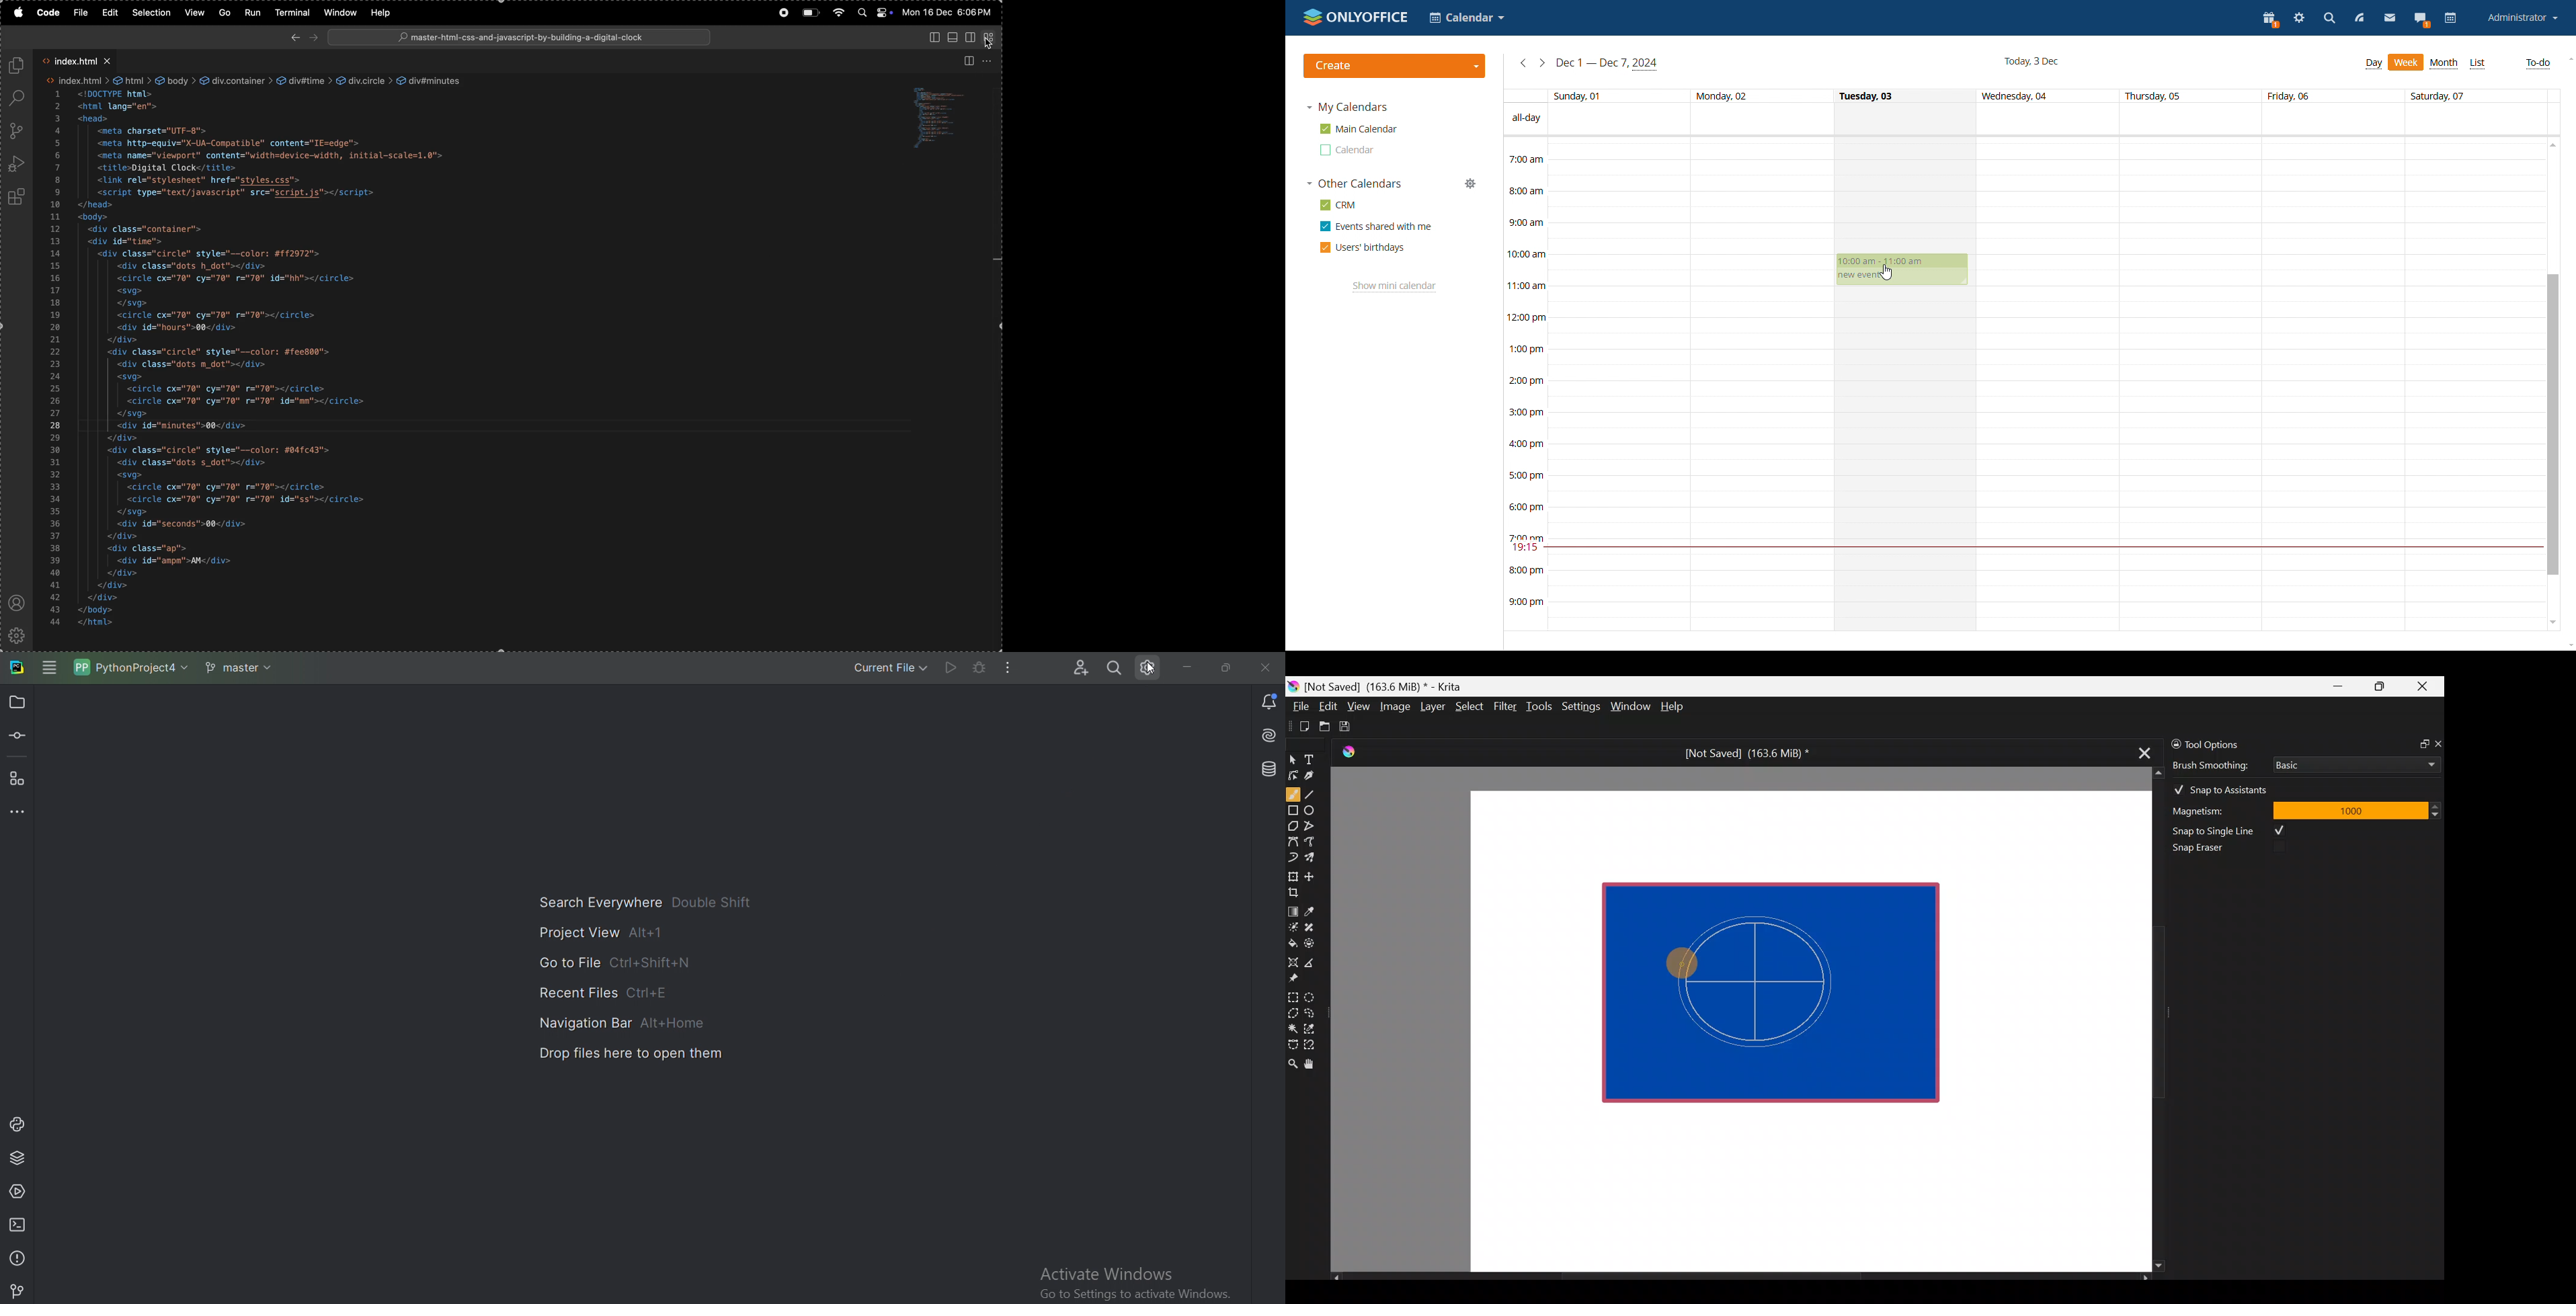 This screenshot has height=1316, width=2576. I want to click on master, so click(238, 667).